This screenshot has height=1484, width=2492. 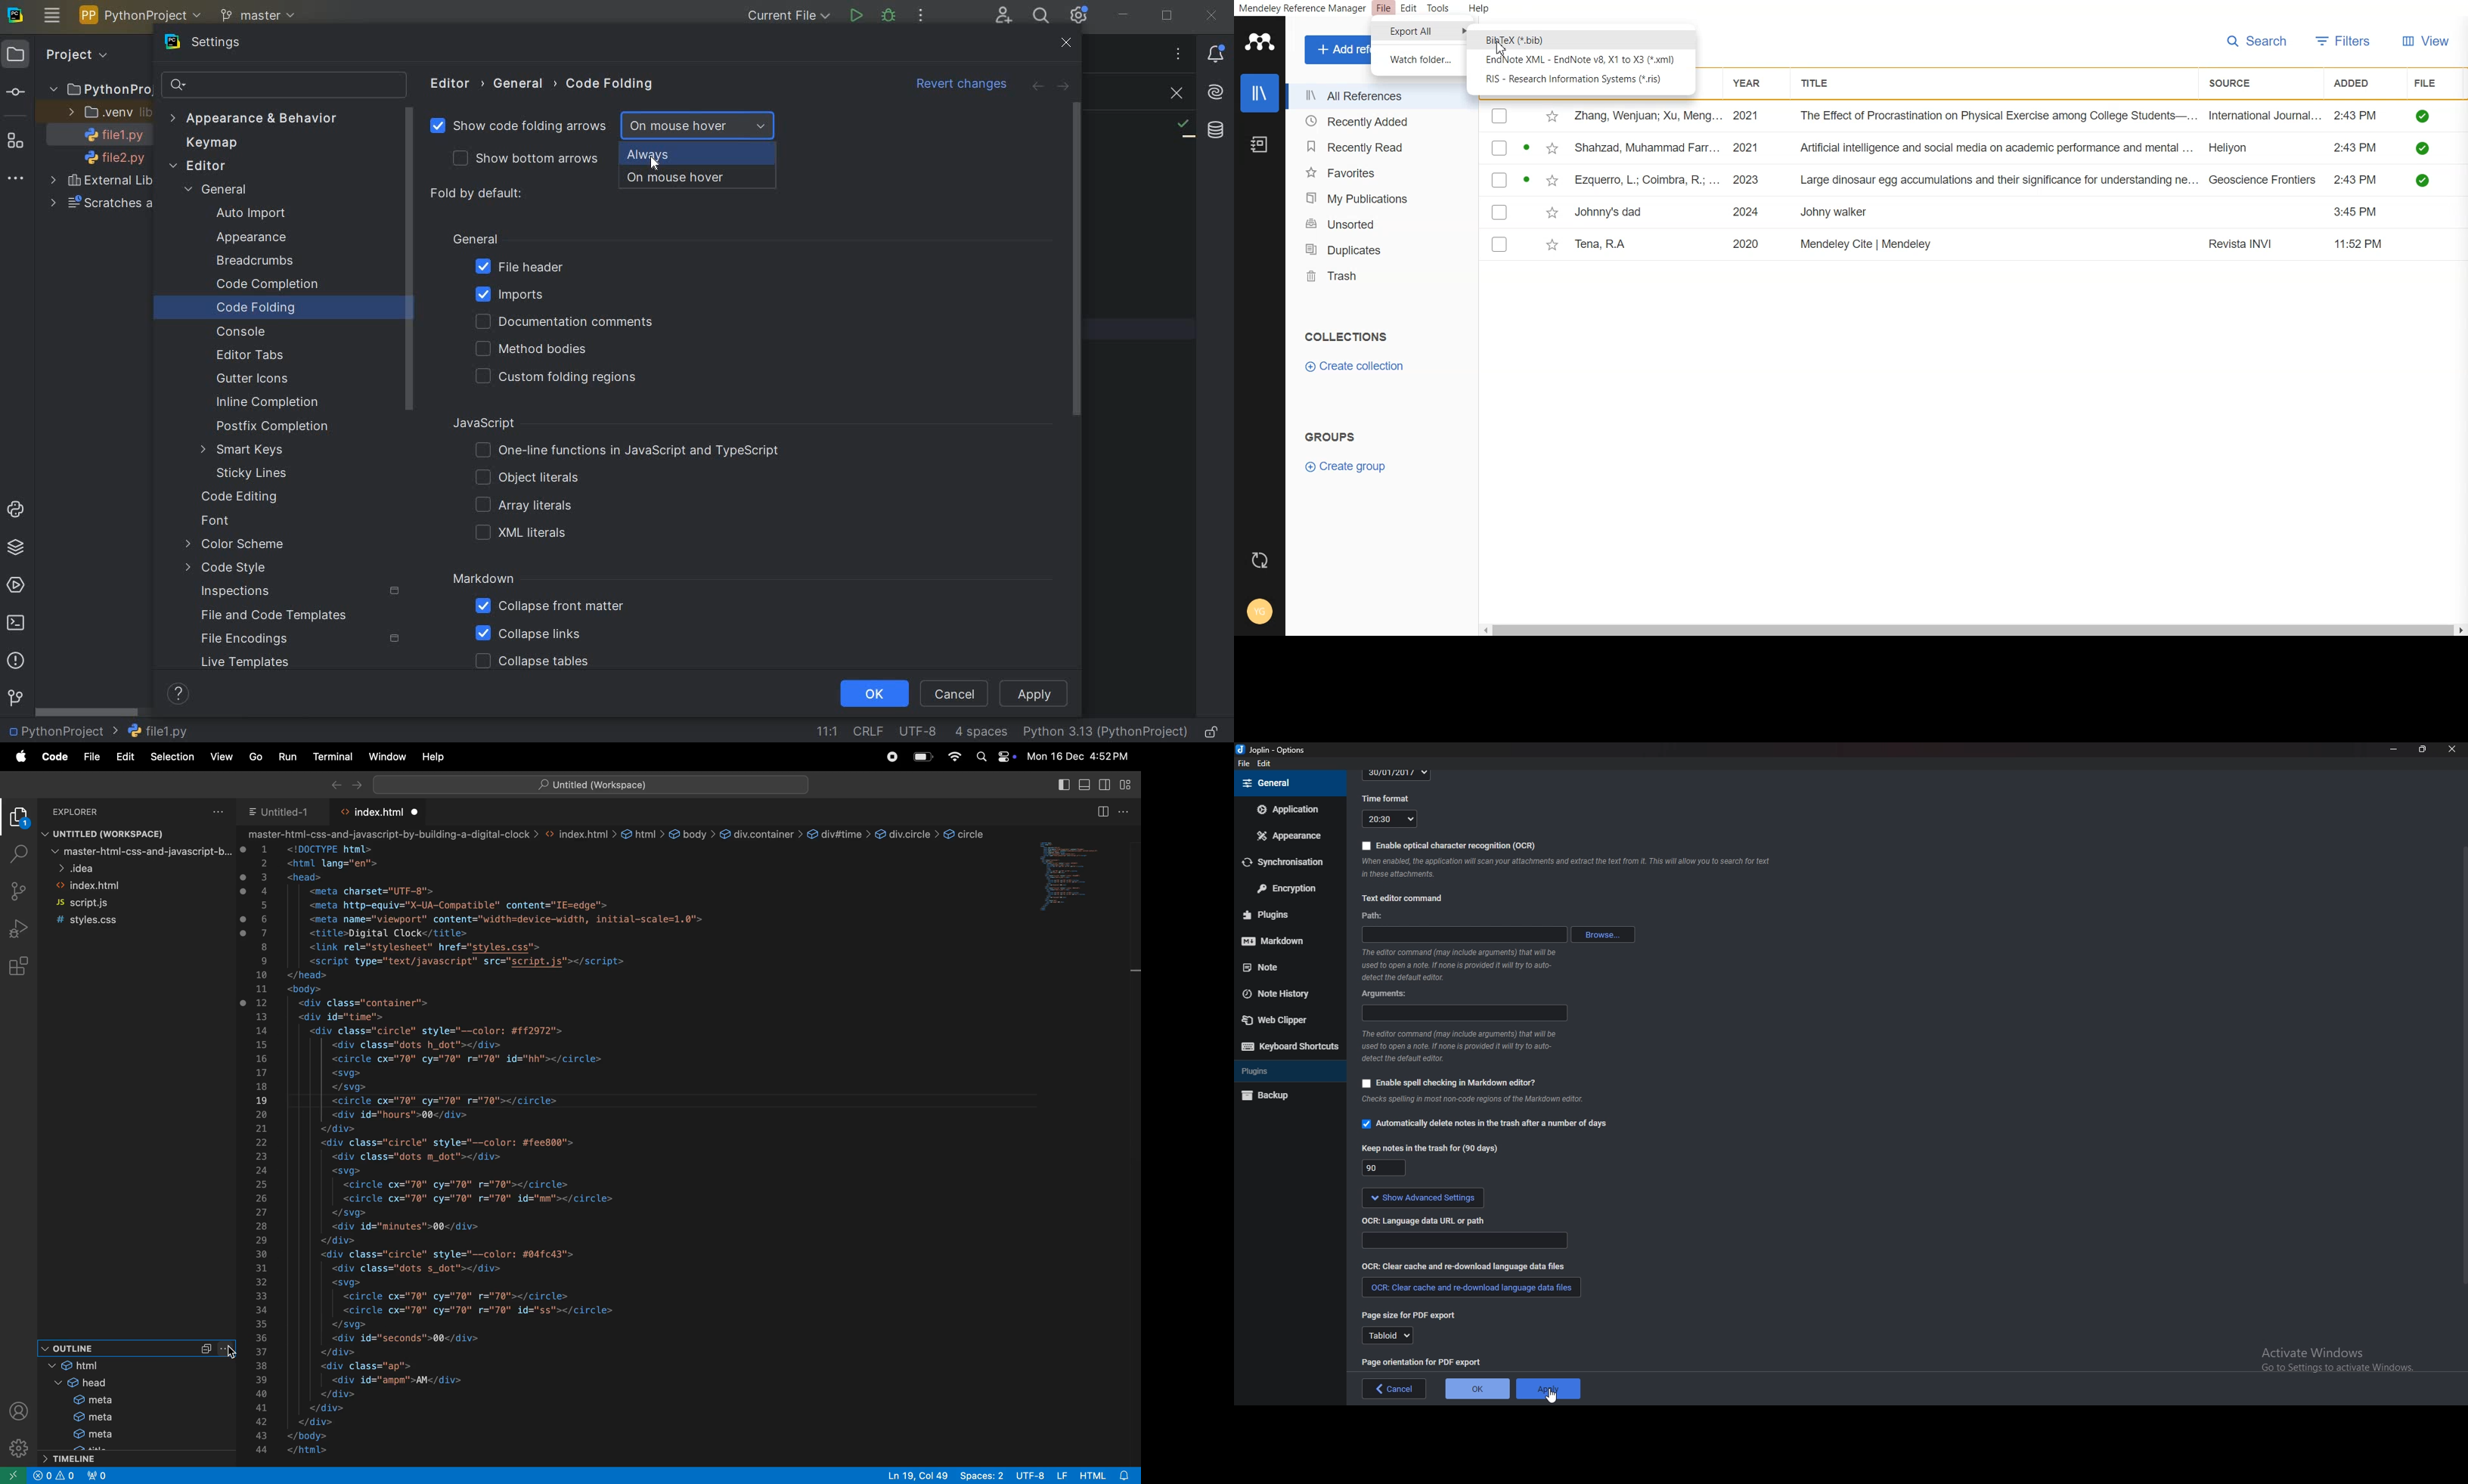 What do you see at coordinates (2463, 1064) in the screenshot?
I see `scroll bar` at bounding box center [2463, 1064].